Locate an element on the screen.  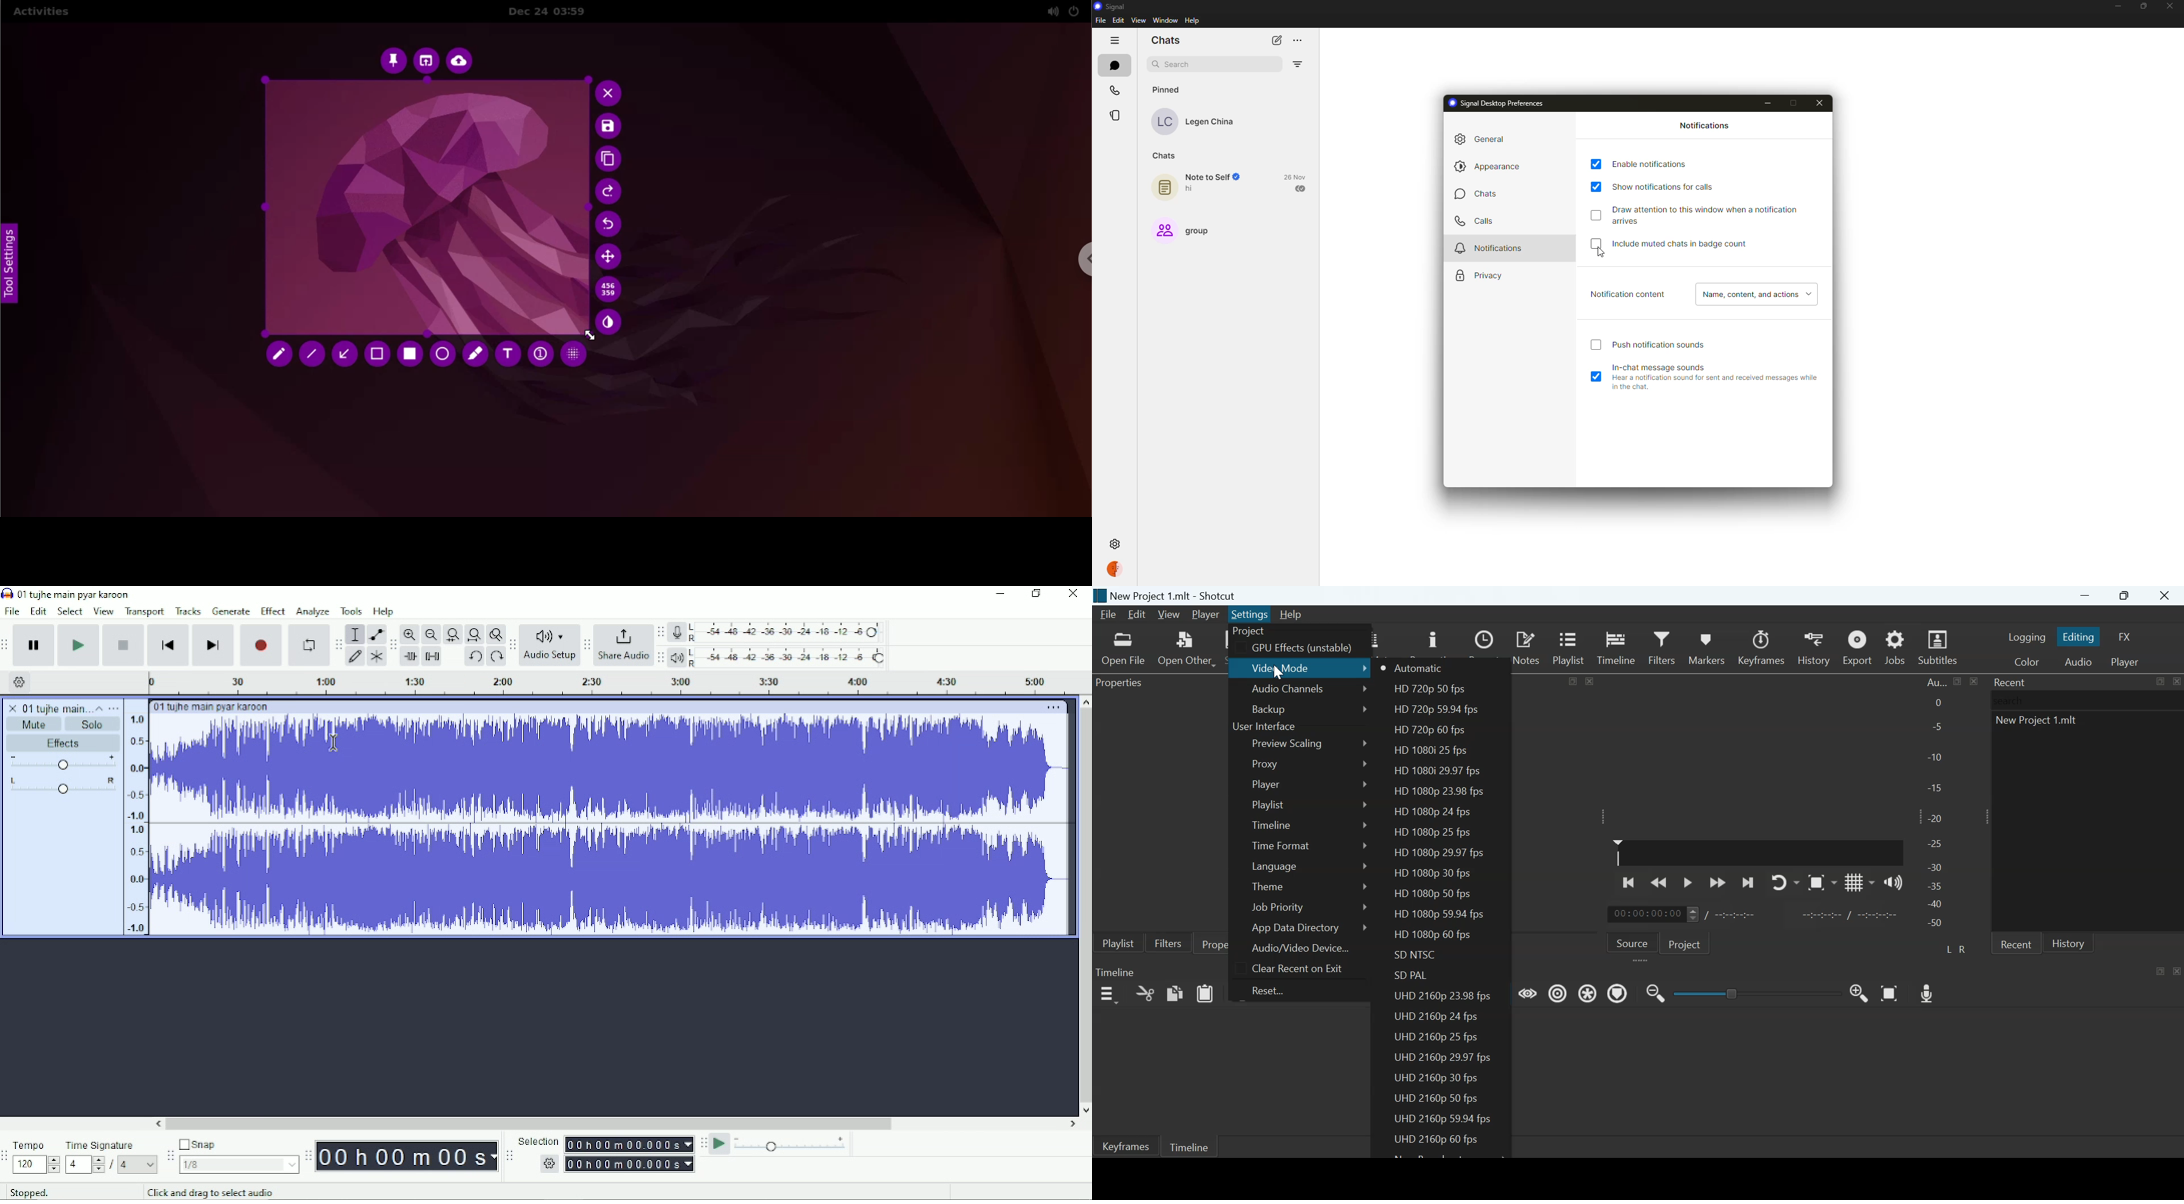
Cut is located at coordinates (1145, 994).